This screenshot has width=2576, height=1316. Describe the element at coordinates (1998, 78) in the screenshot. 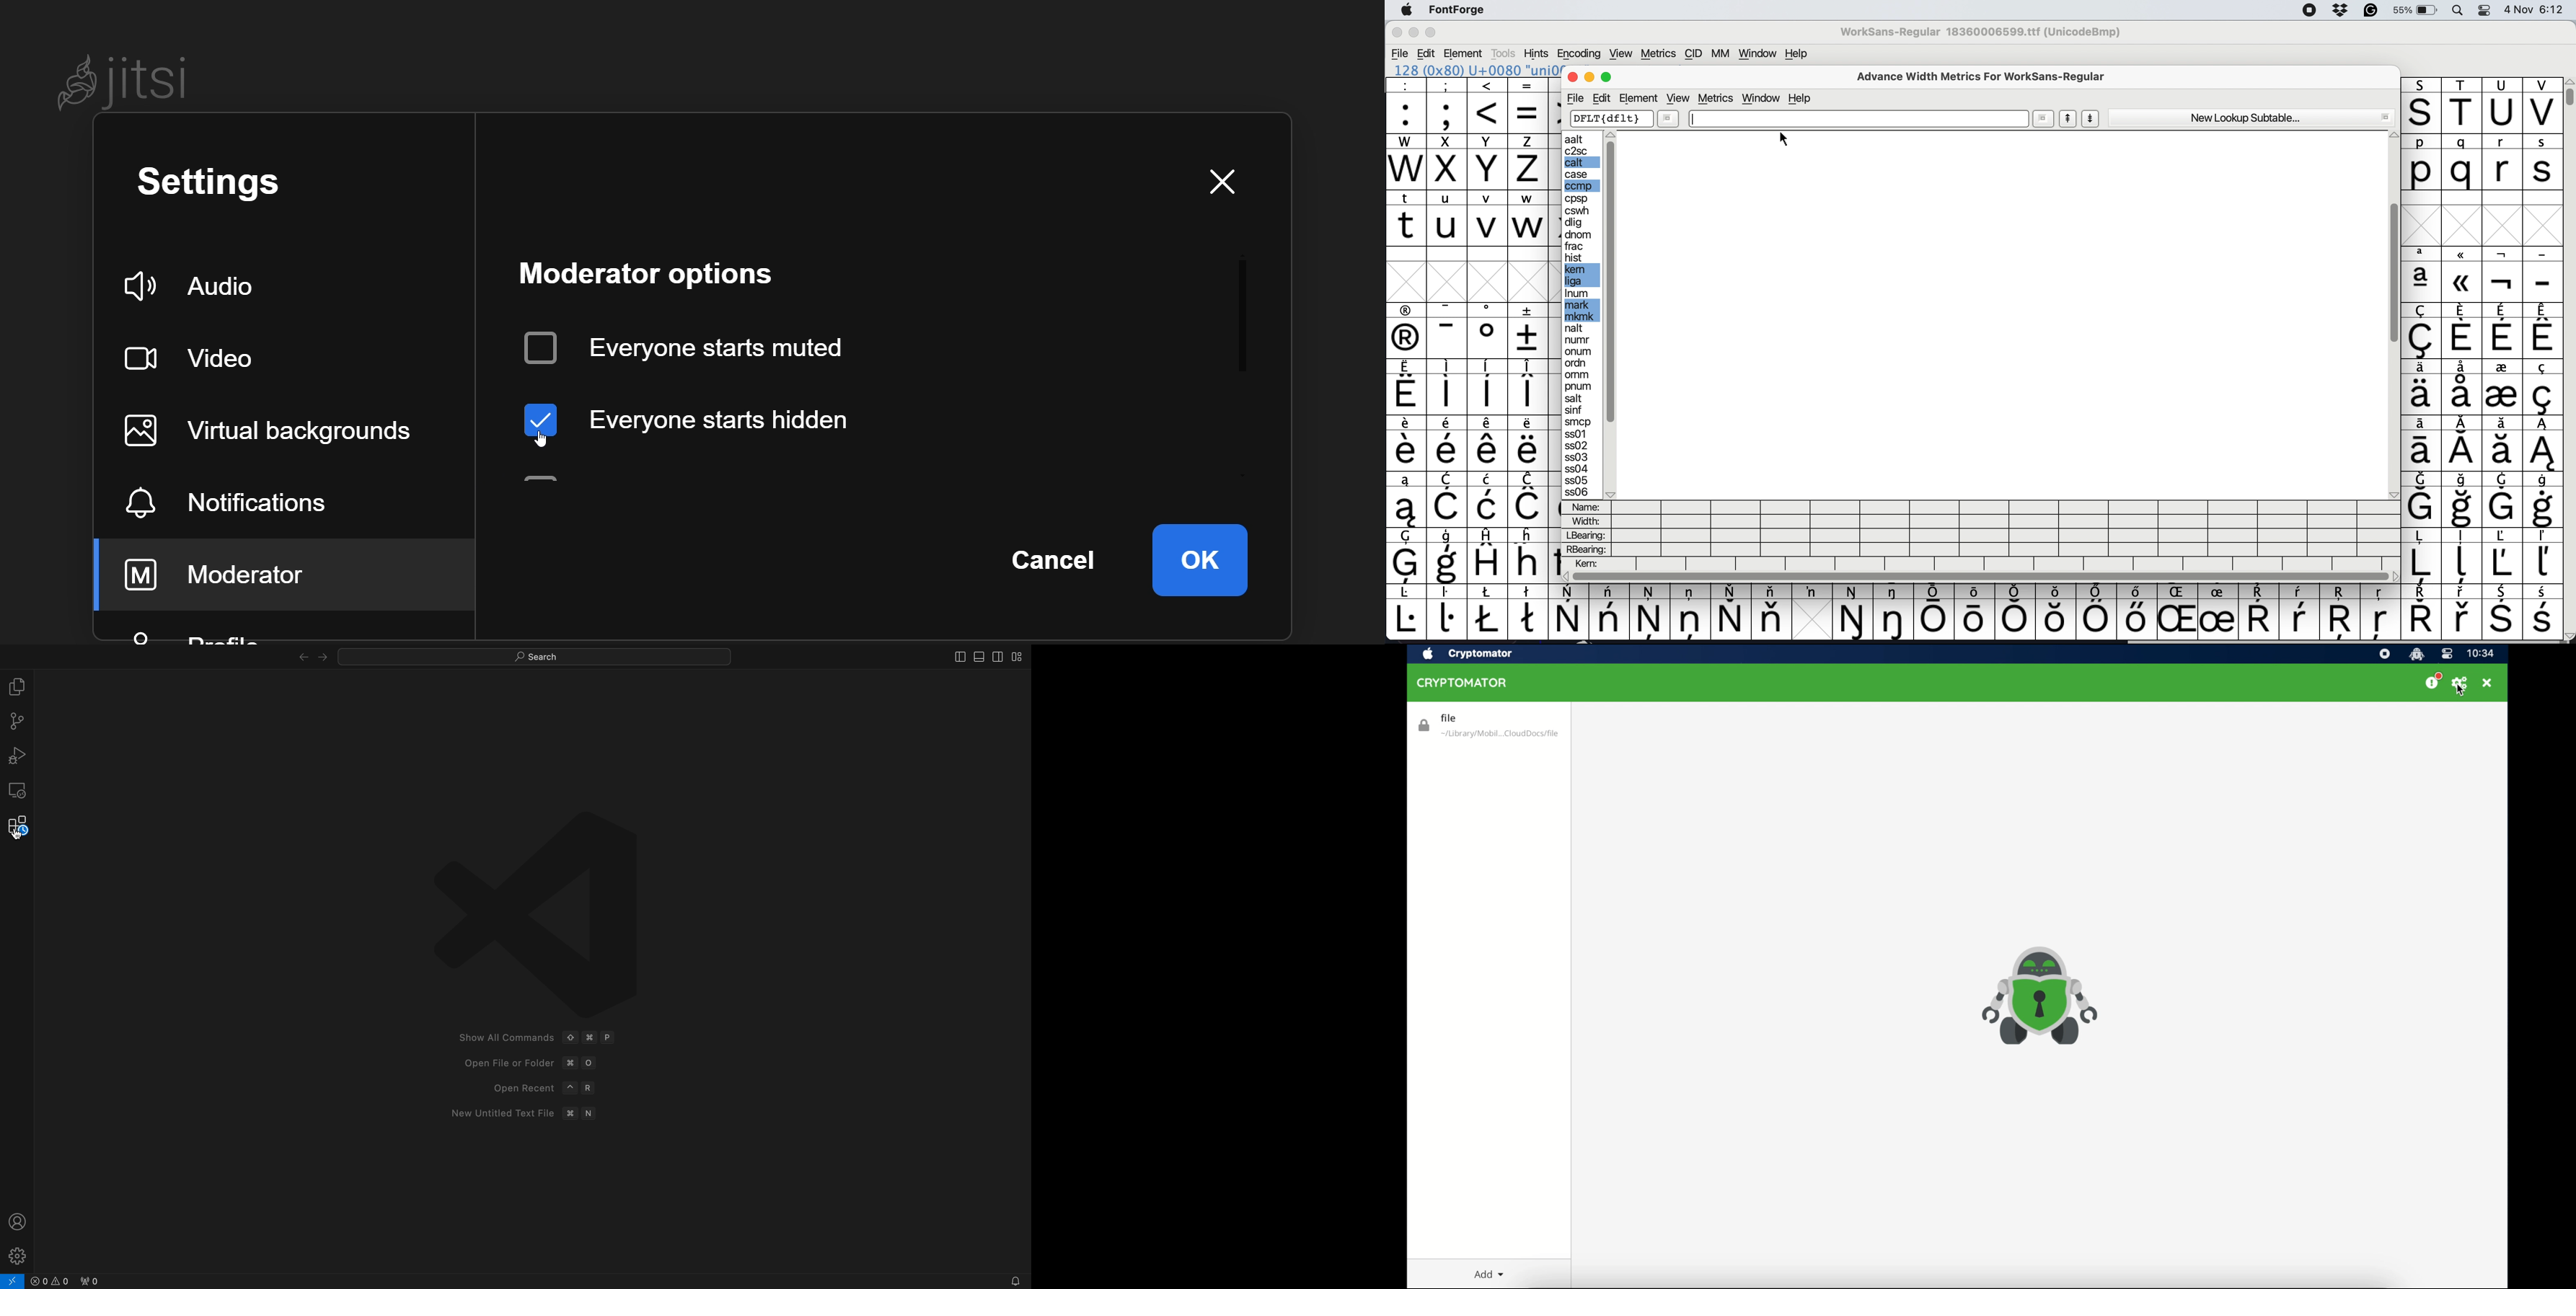

I see `advance width metrics for worksans-regular` at that location.